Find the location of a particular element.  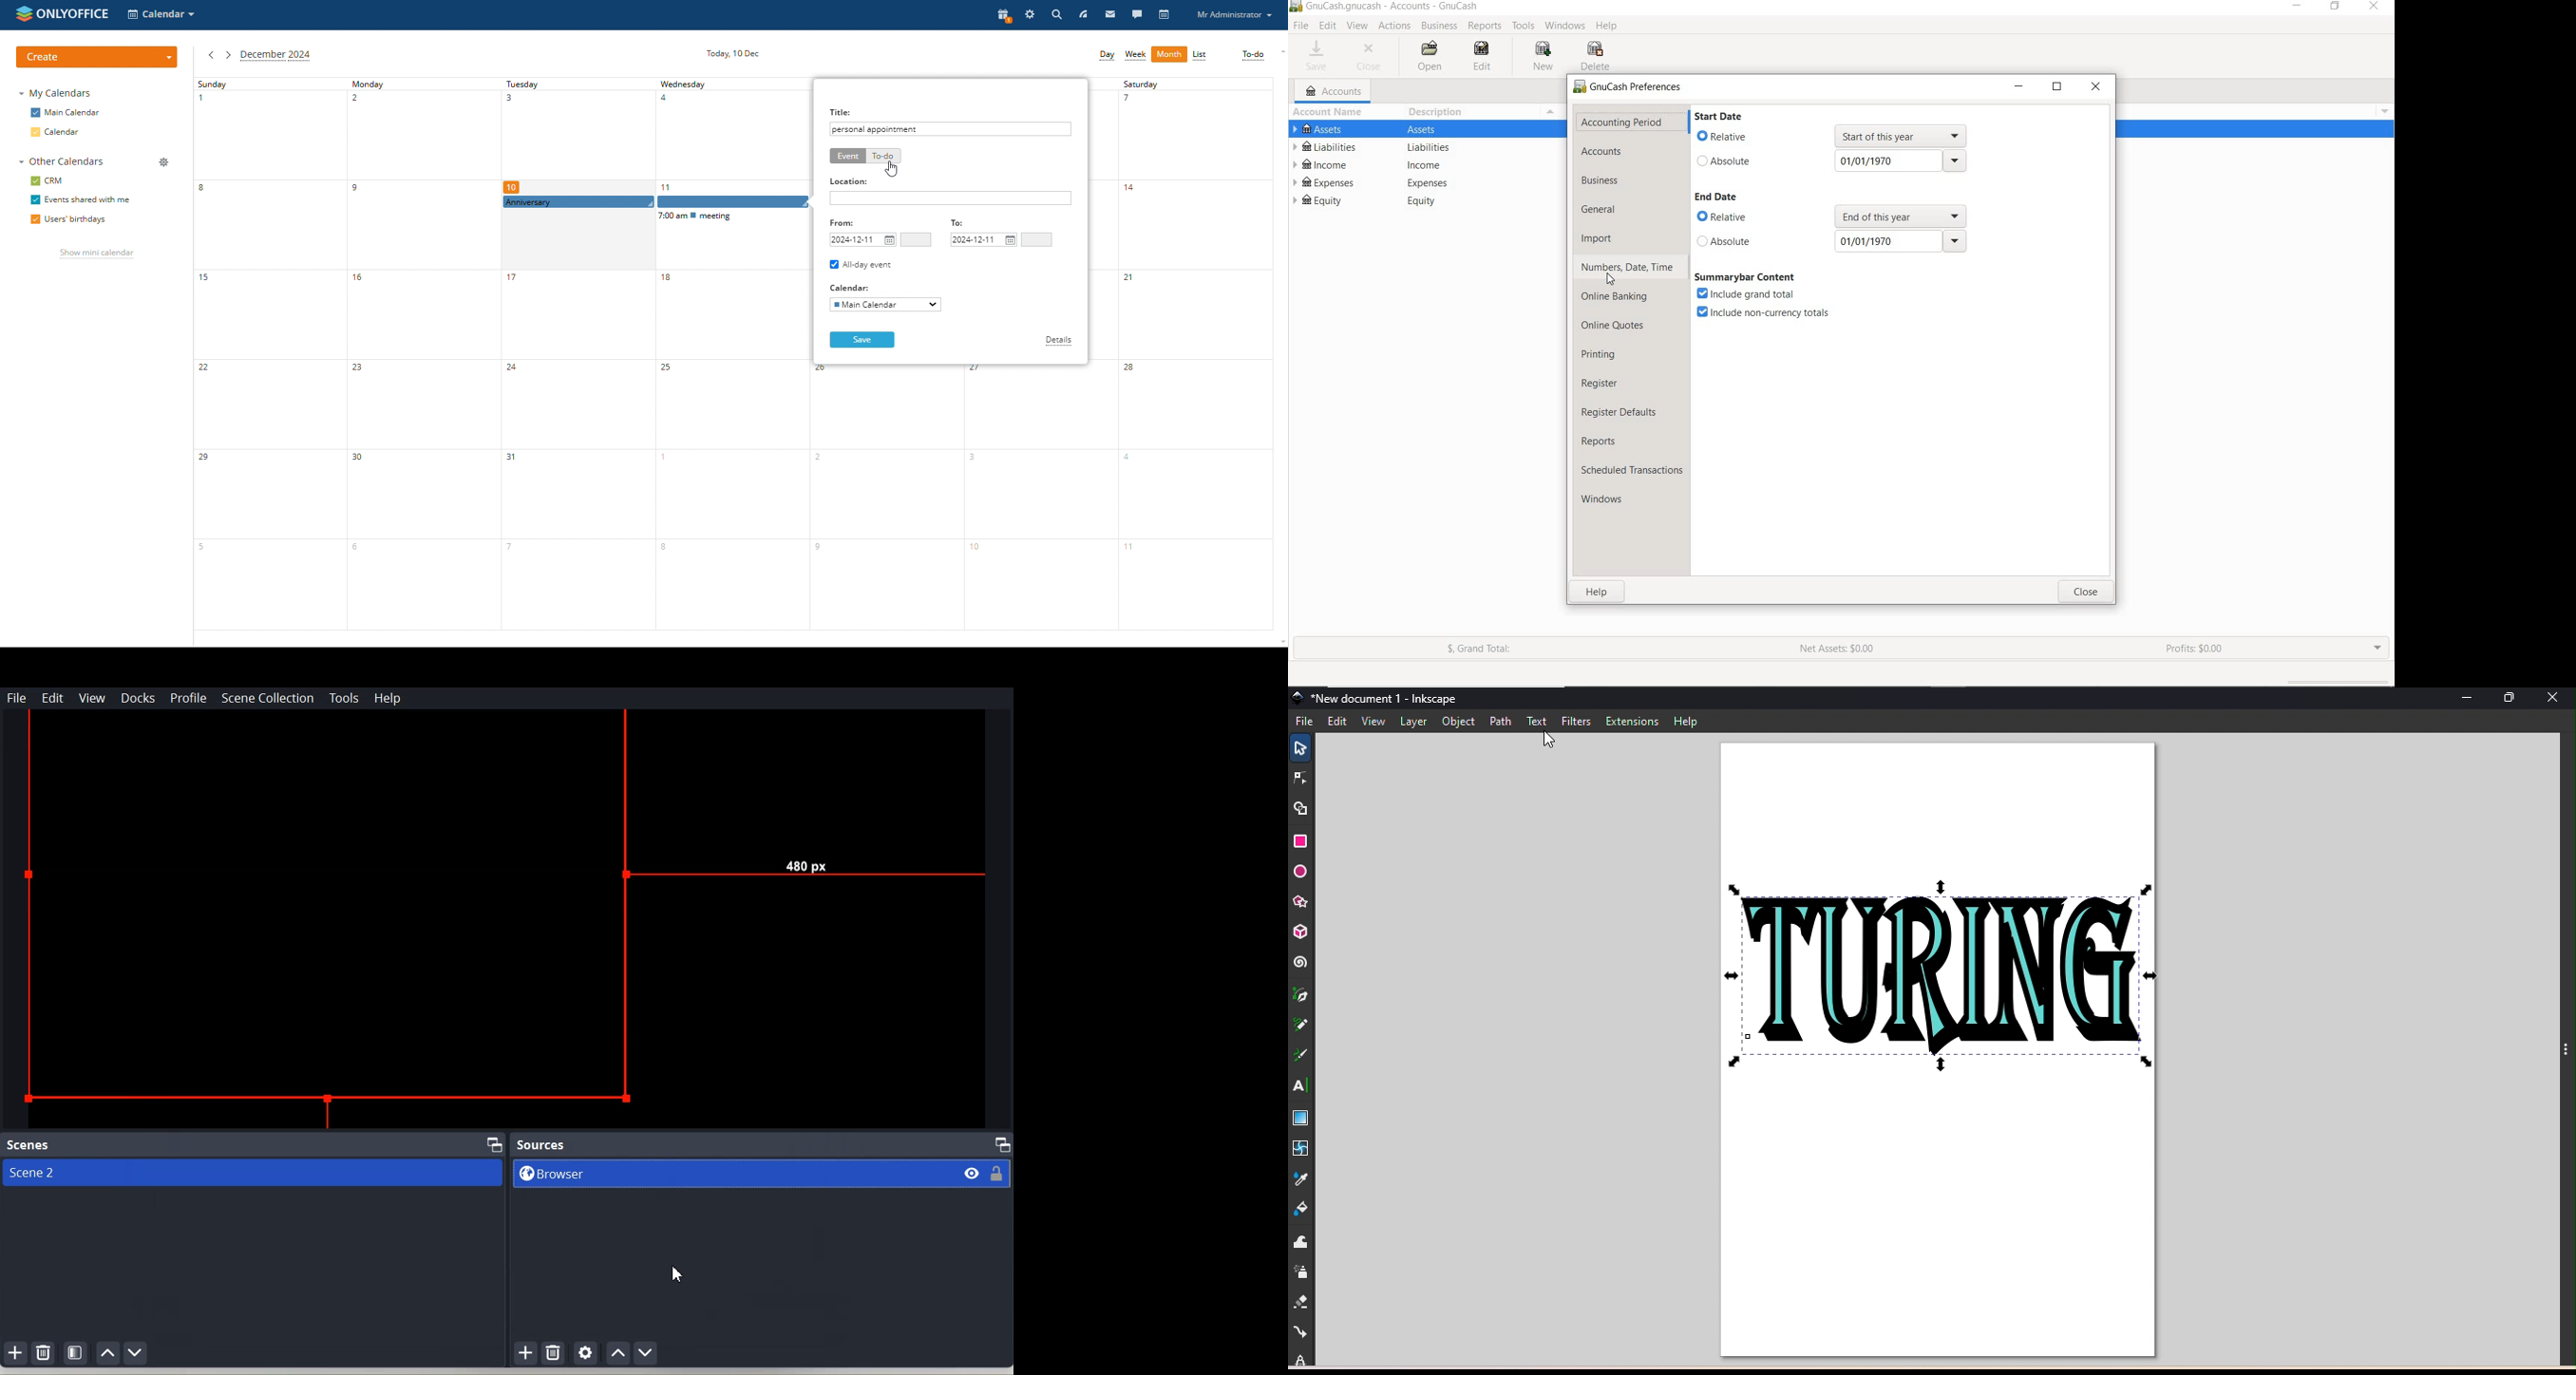

sunday is located at coordinates (271, 354).